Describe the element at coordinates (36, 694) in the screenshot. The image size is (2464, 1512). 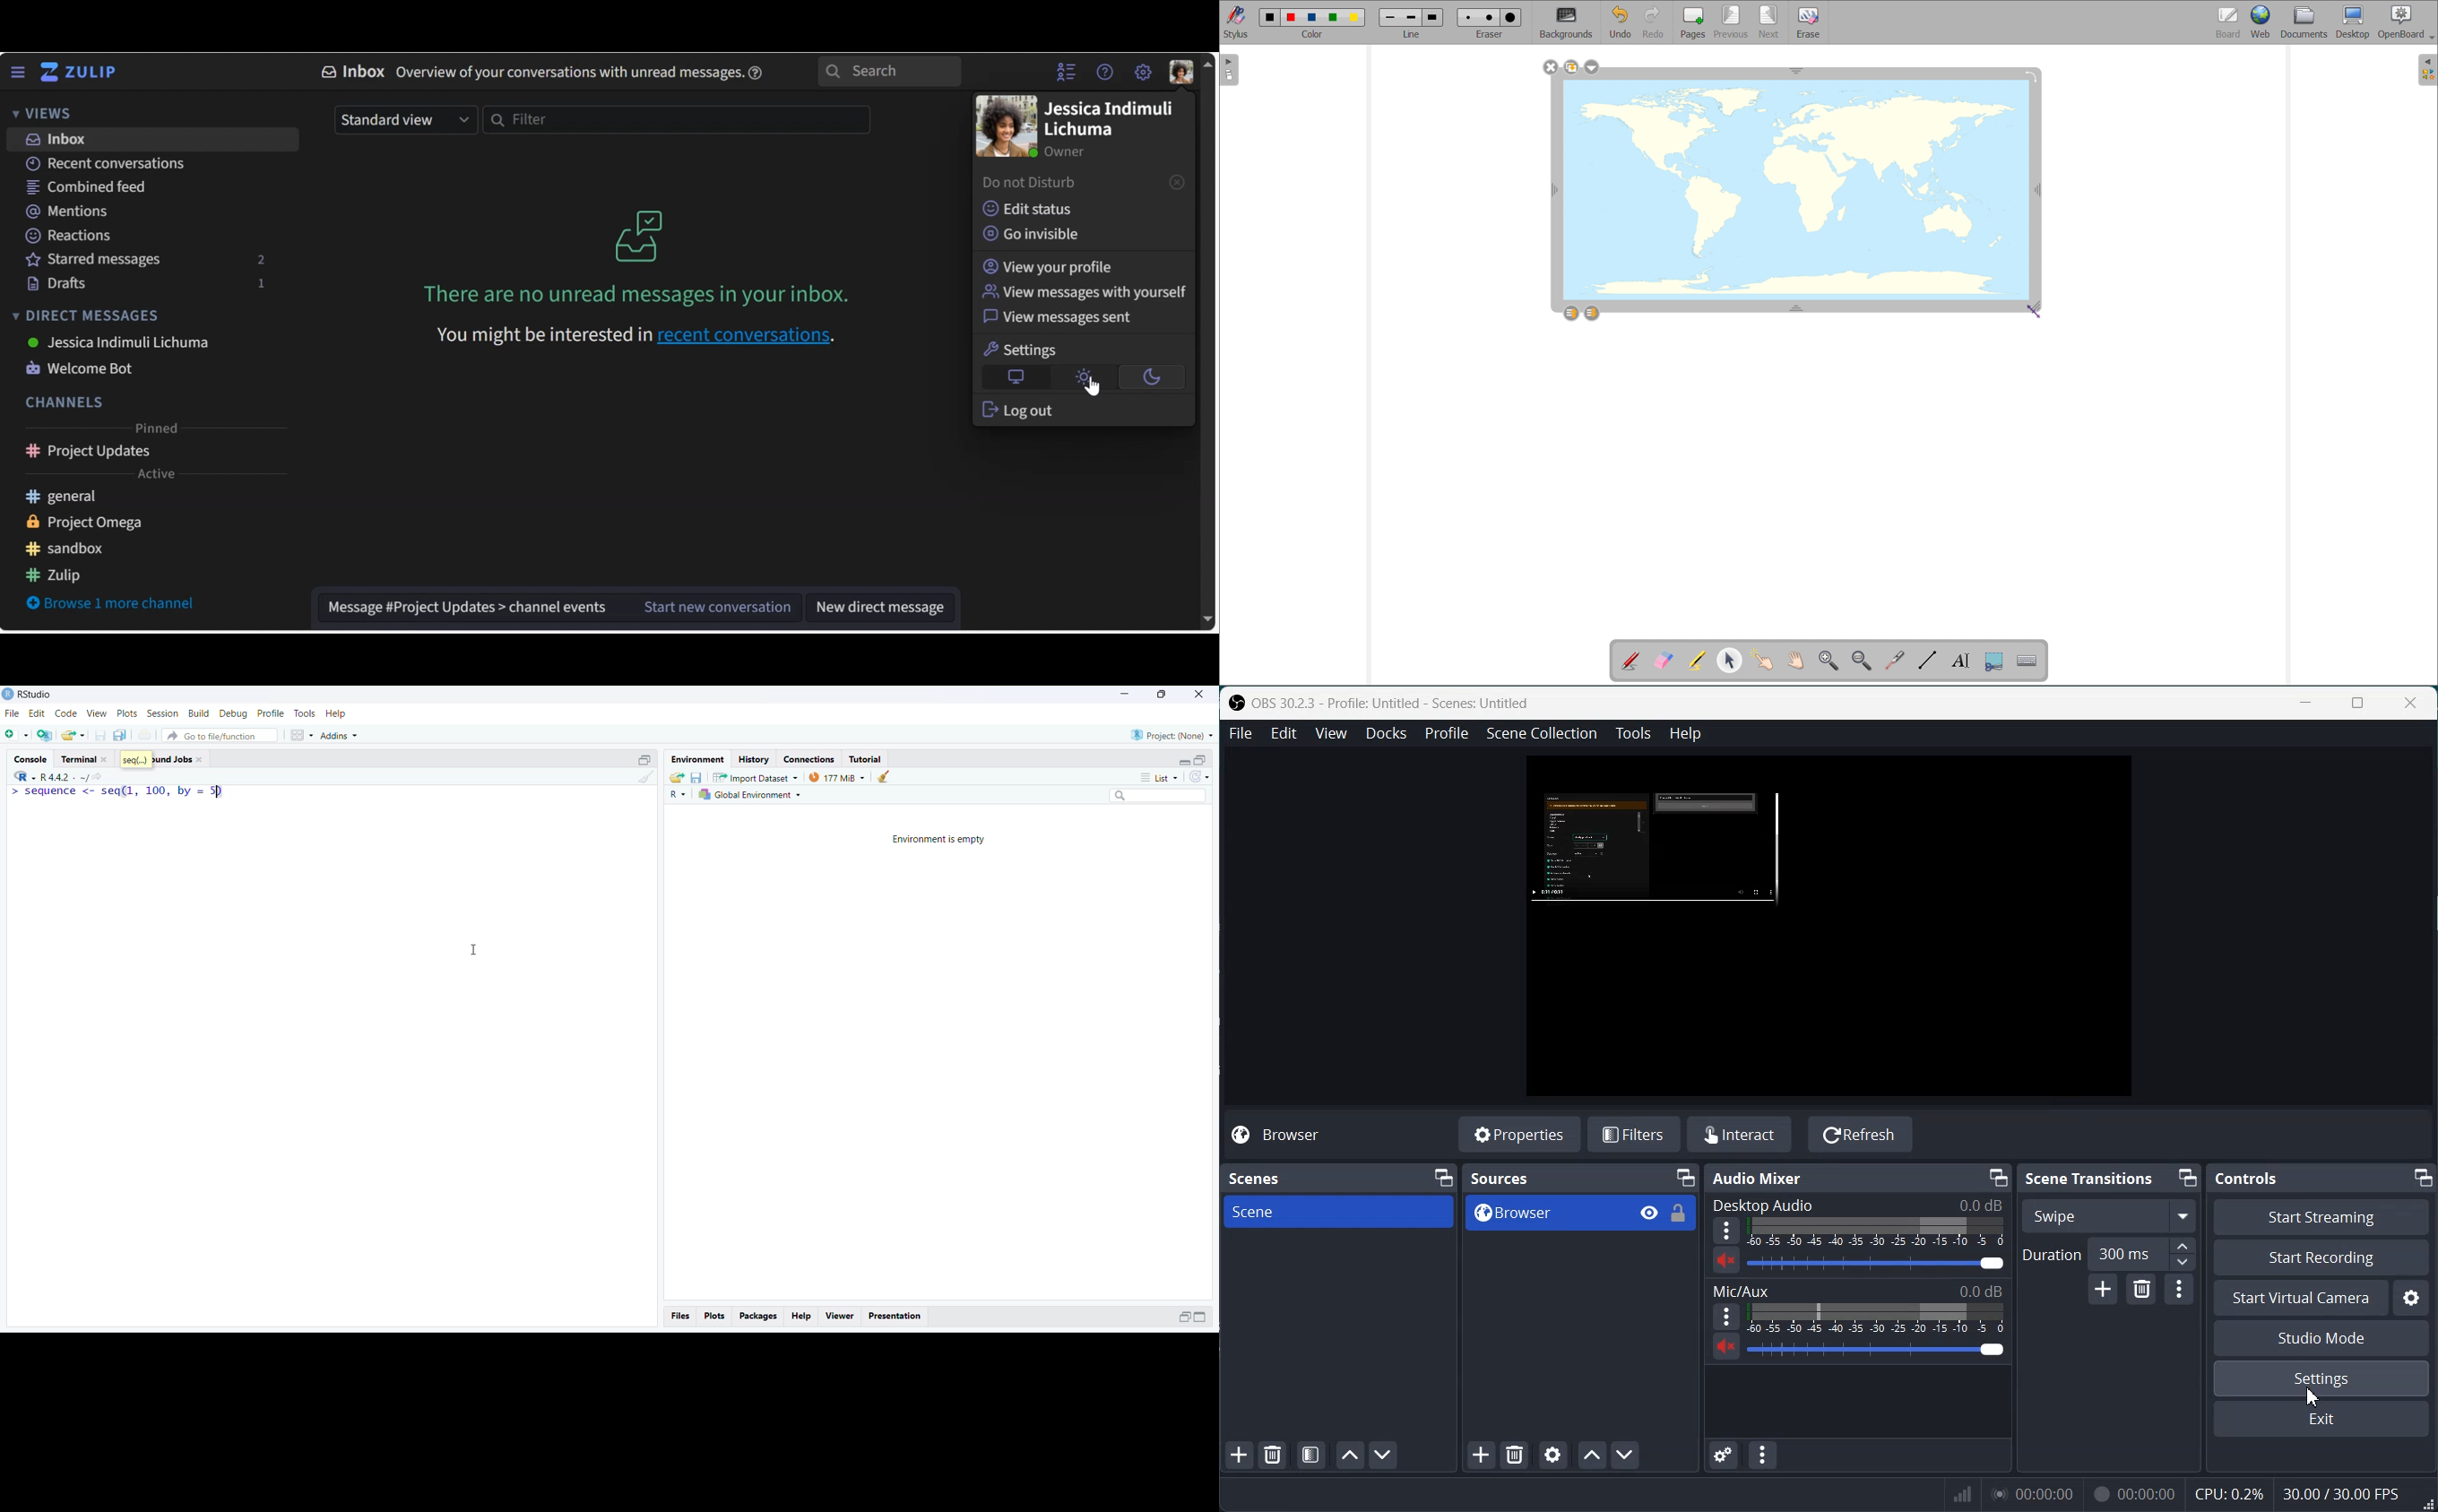
I see `RStudio` at that location.